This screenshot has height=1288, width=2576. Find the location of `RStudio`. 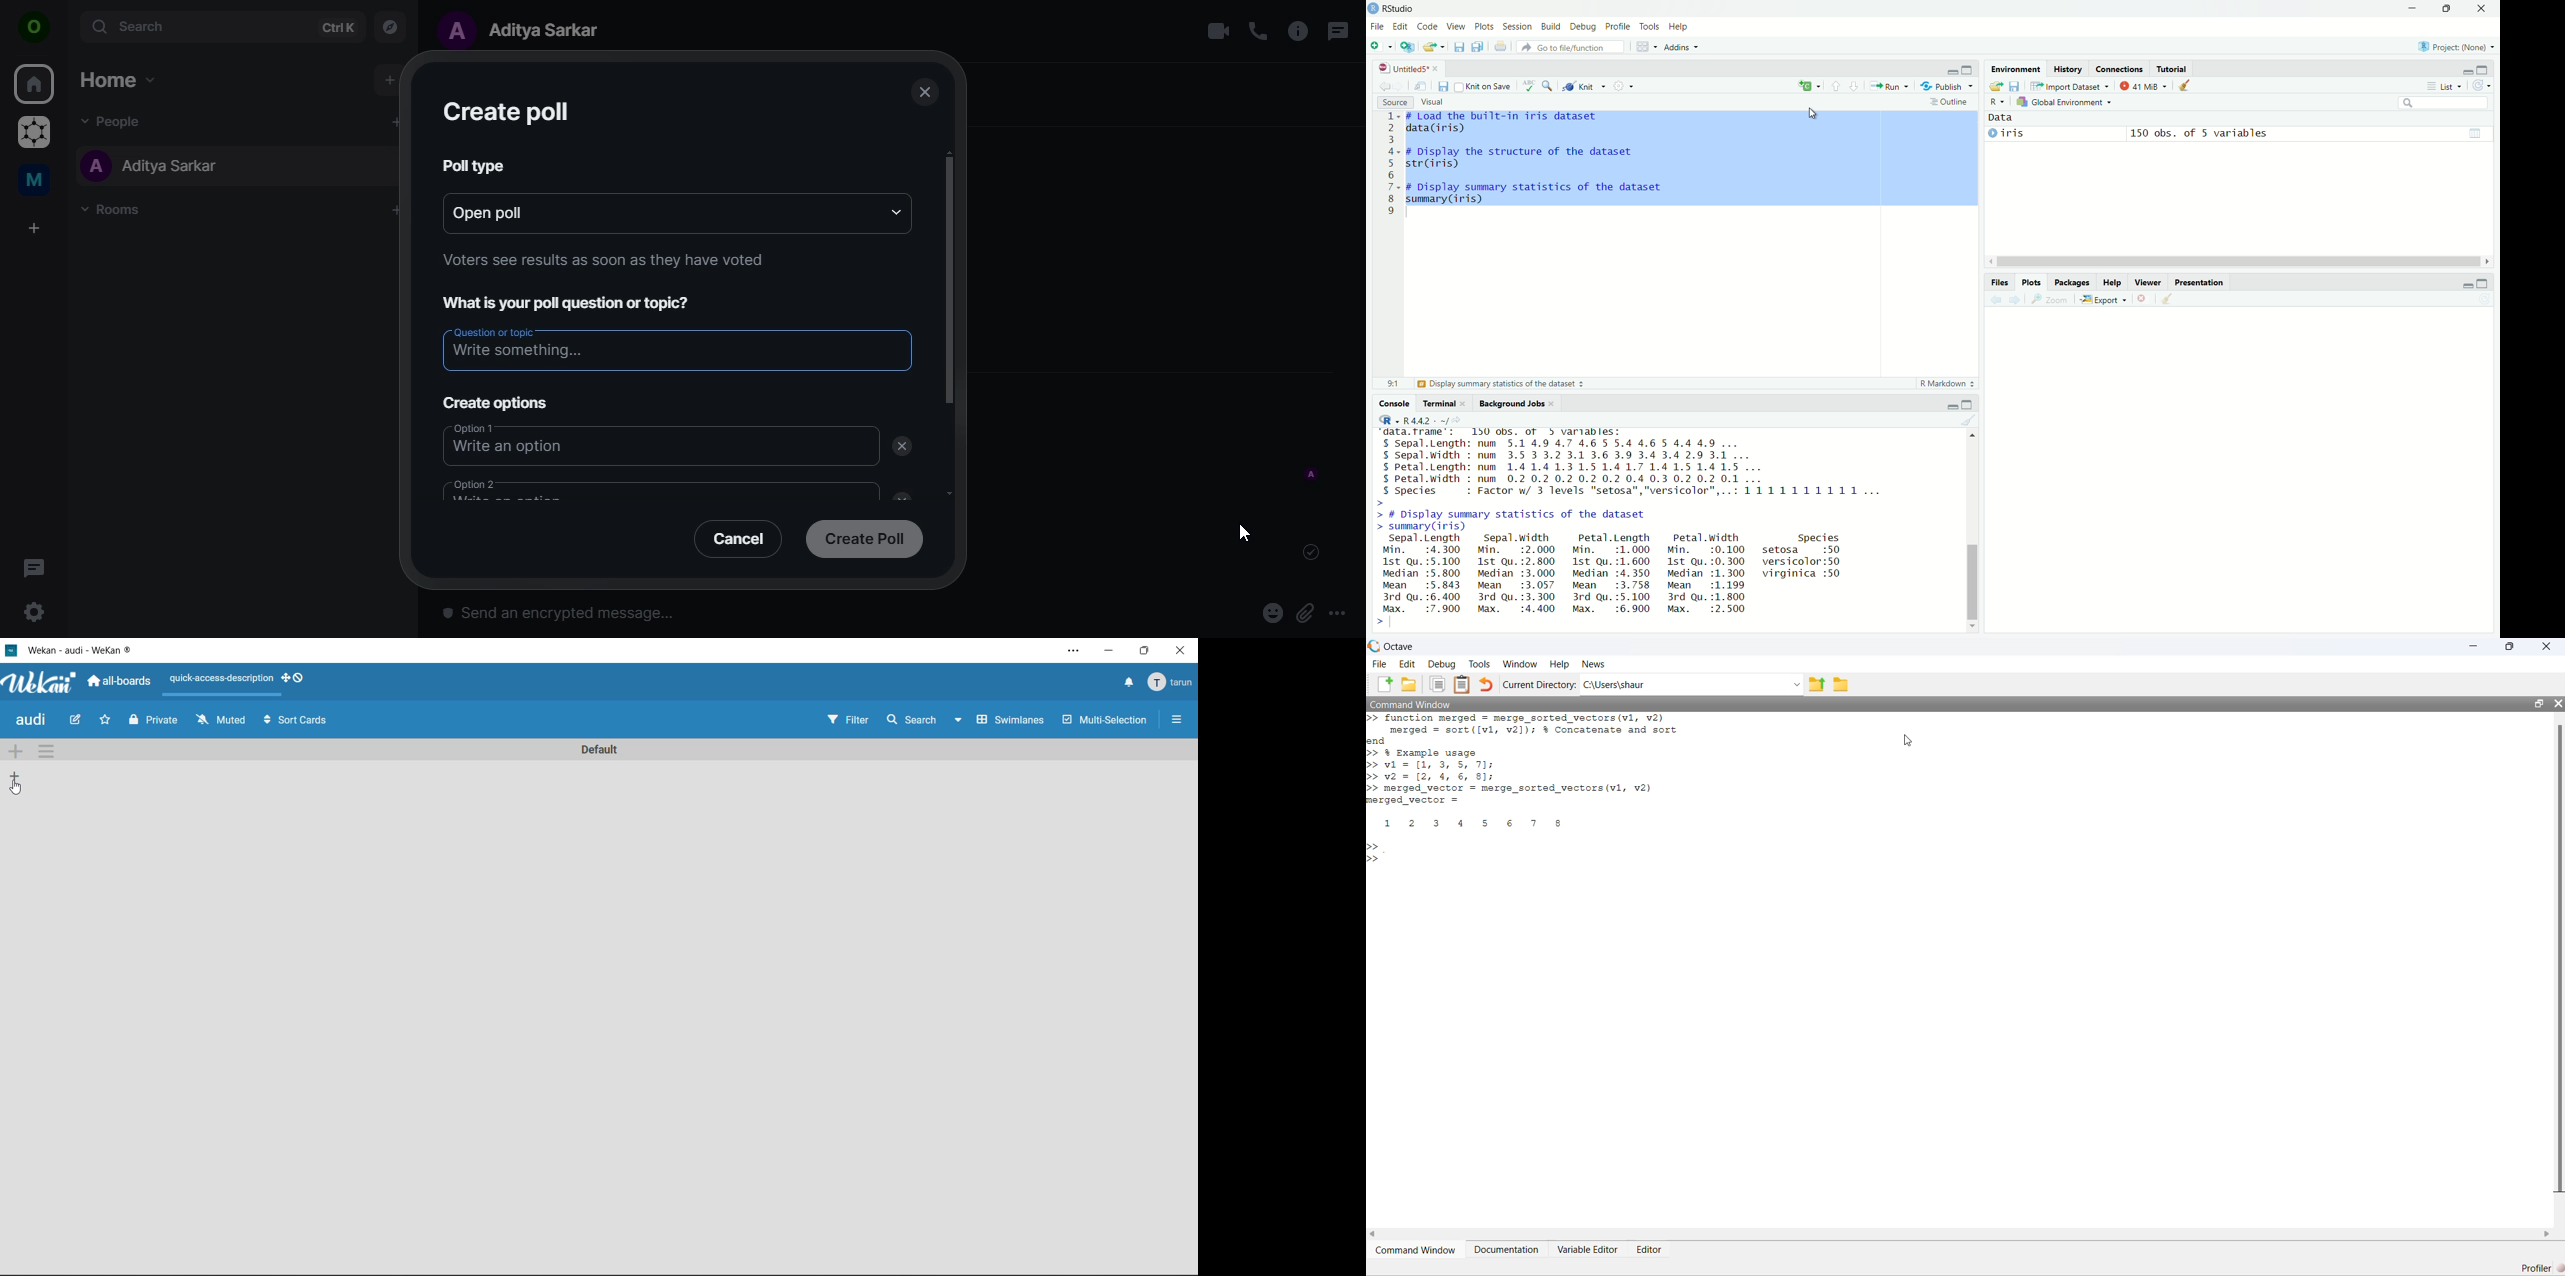

RStudio is located at coordinates (1391, 9).